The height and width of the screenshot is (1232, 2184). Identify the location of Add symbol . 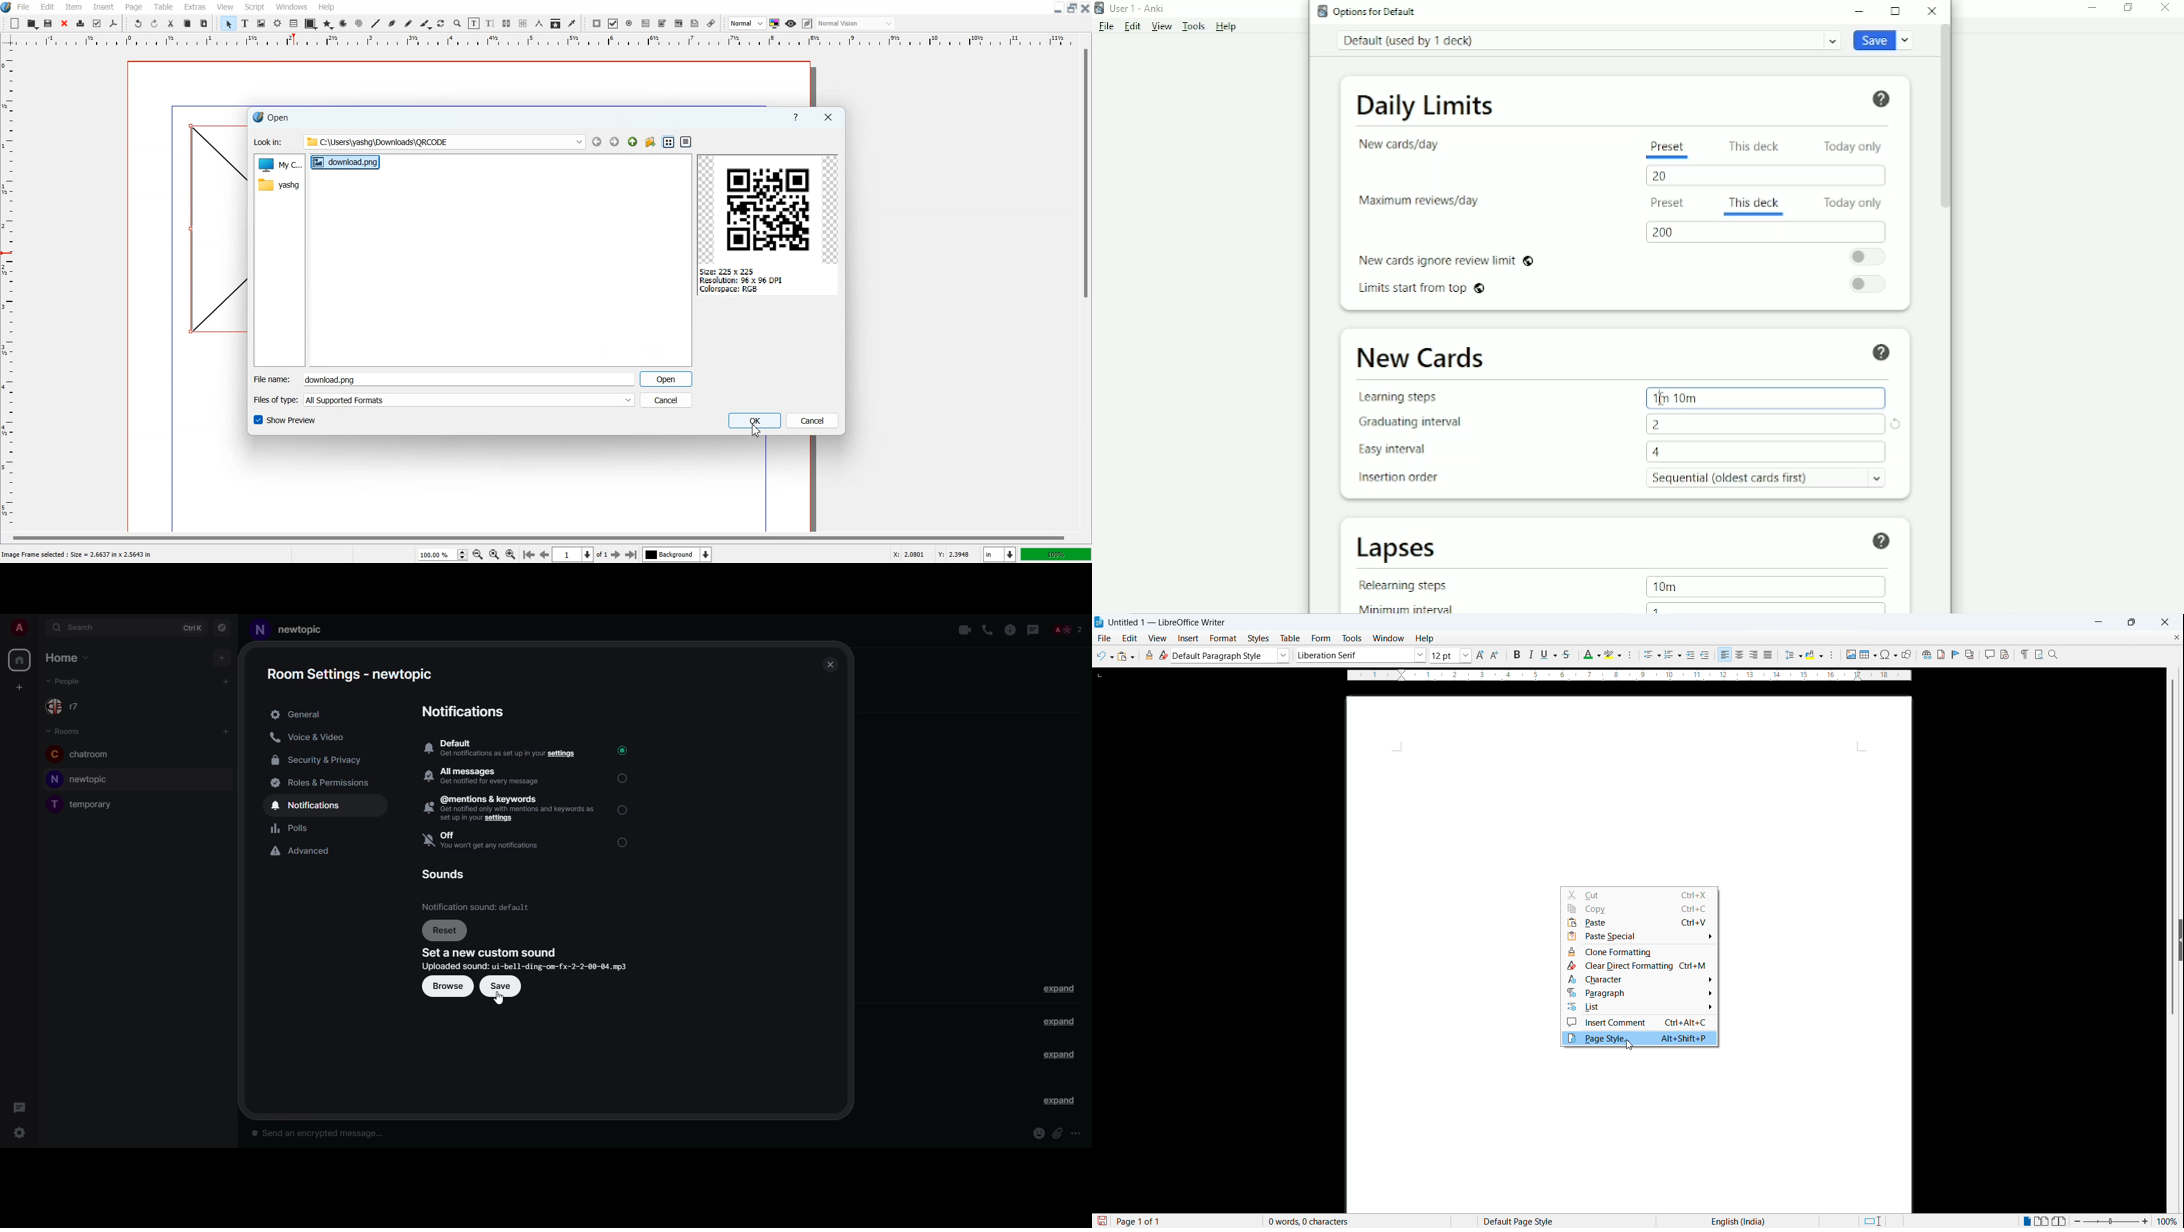
(1888, 654).